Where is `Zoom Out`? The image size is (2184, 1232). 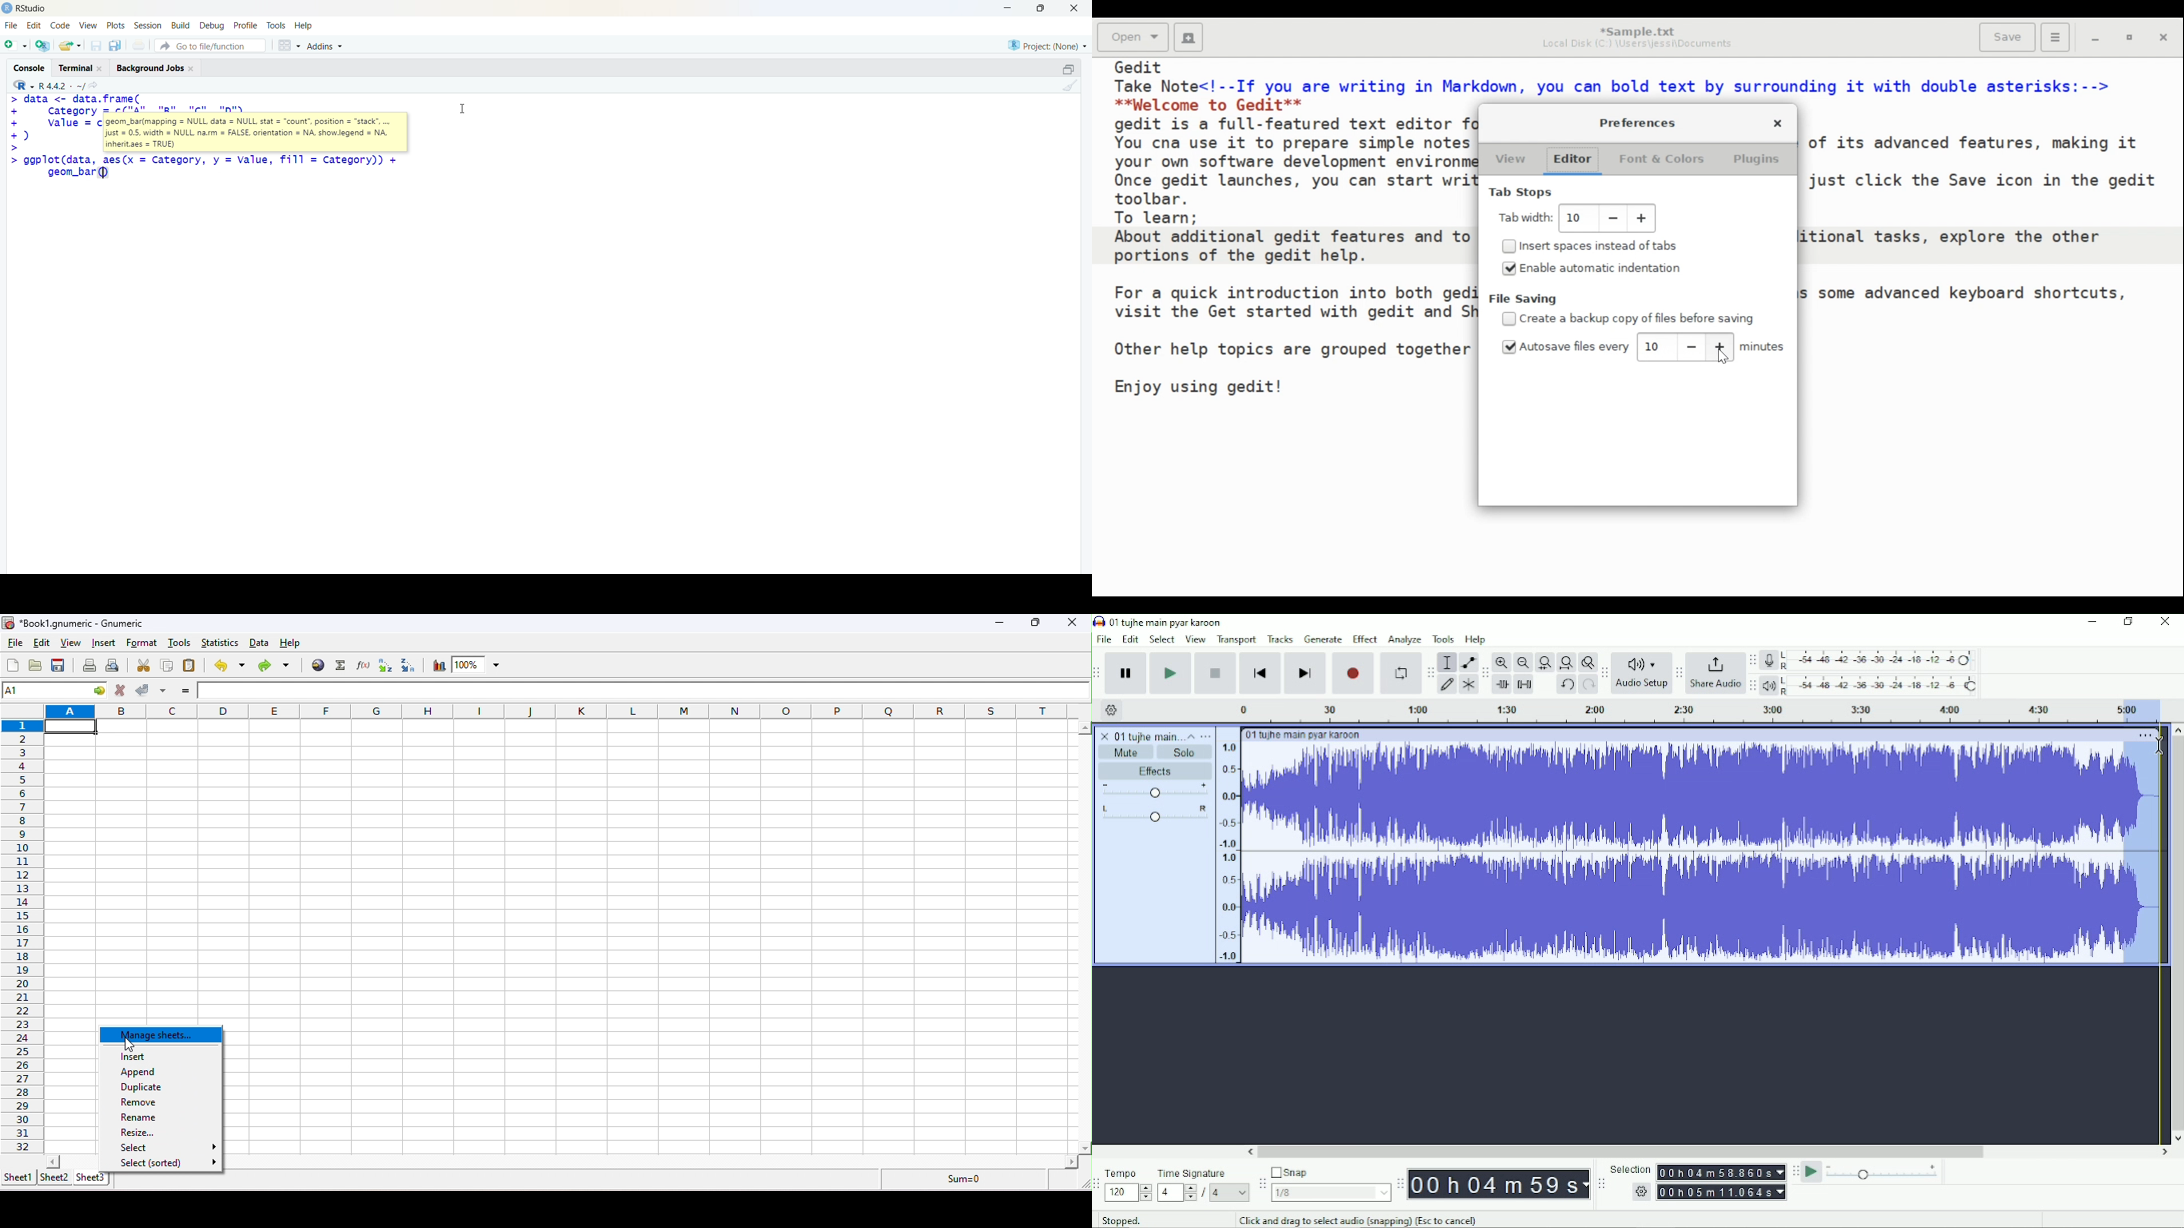 Zoom Out is located at coordinates (1523, 662).